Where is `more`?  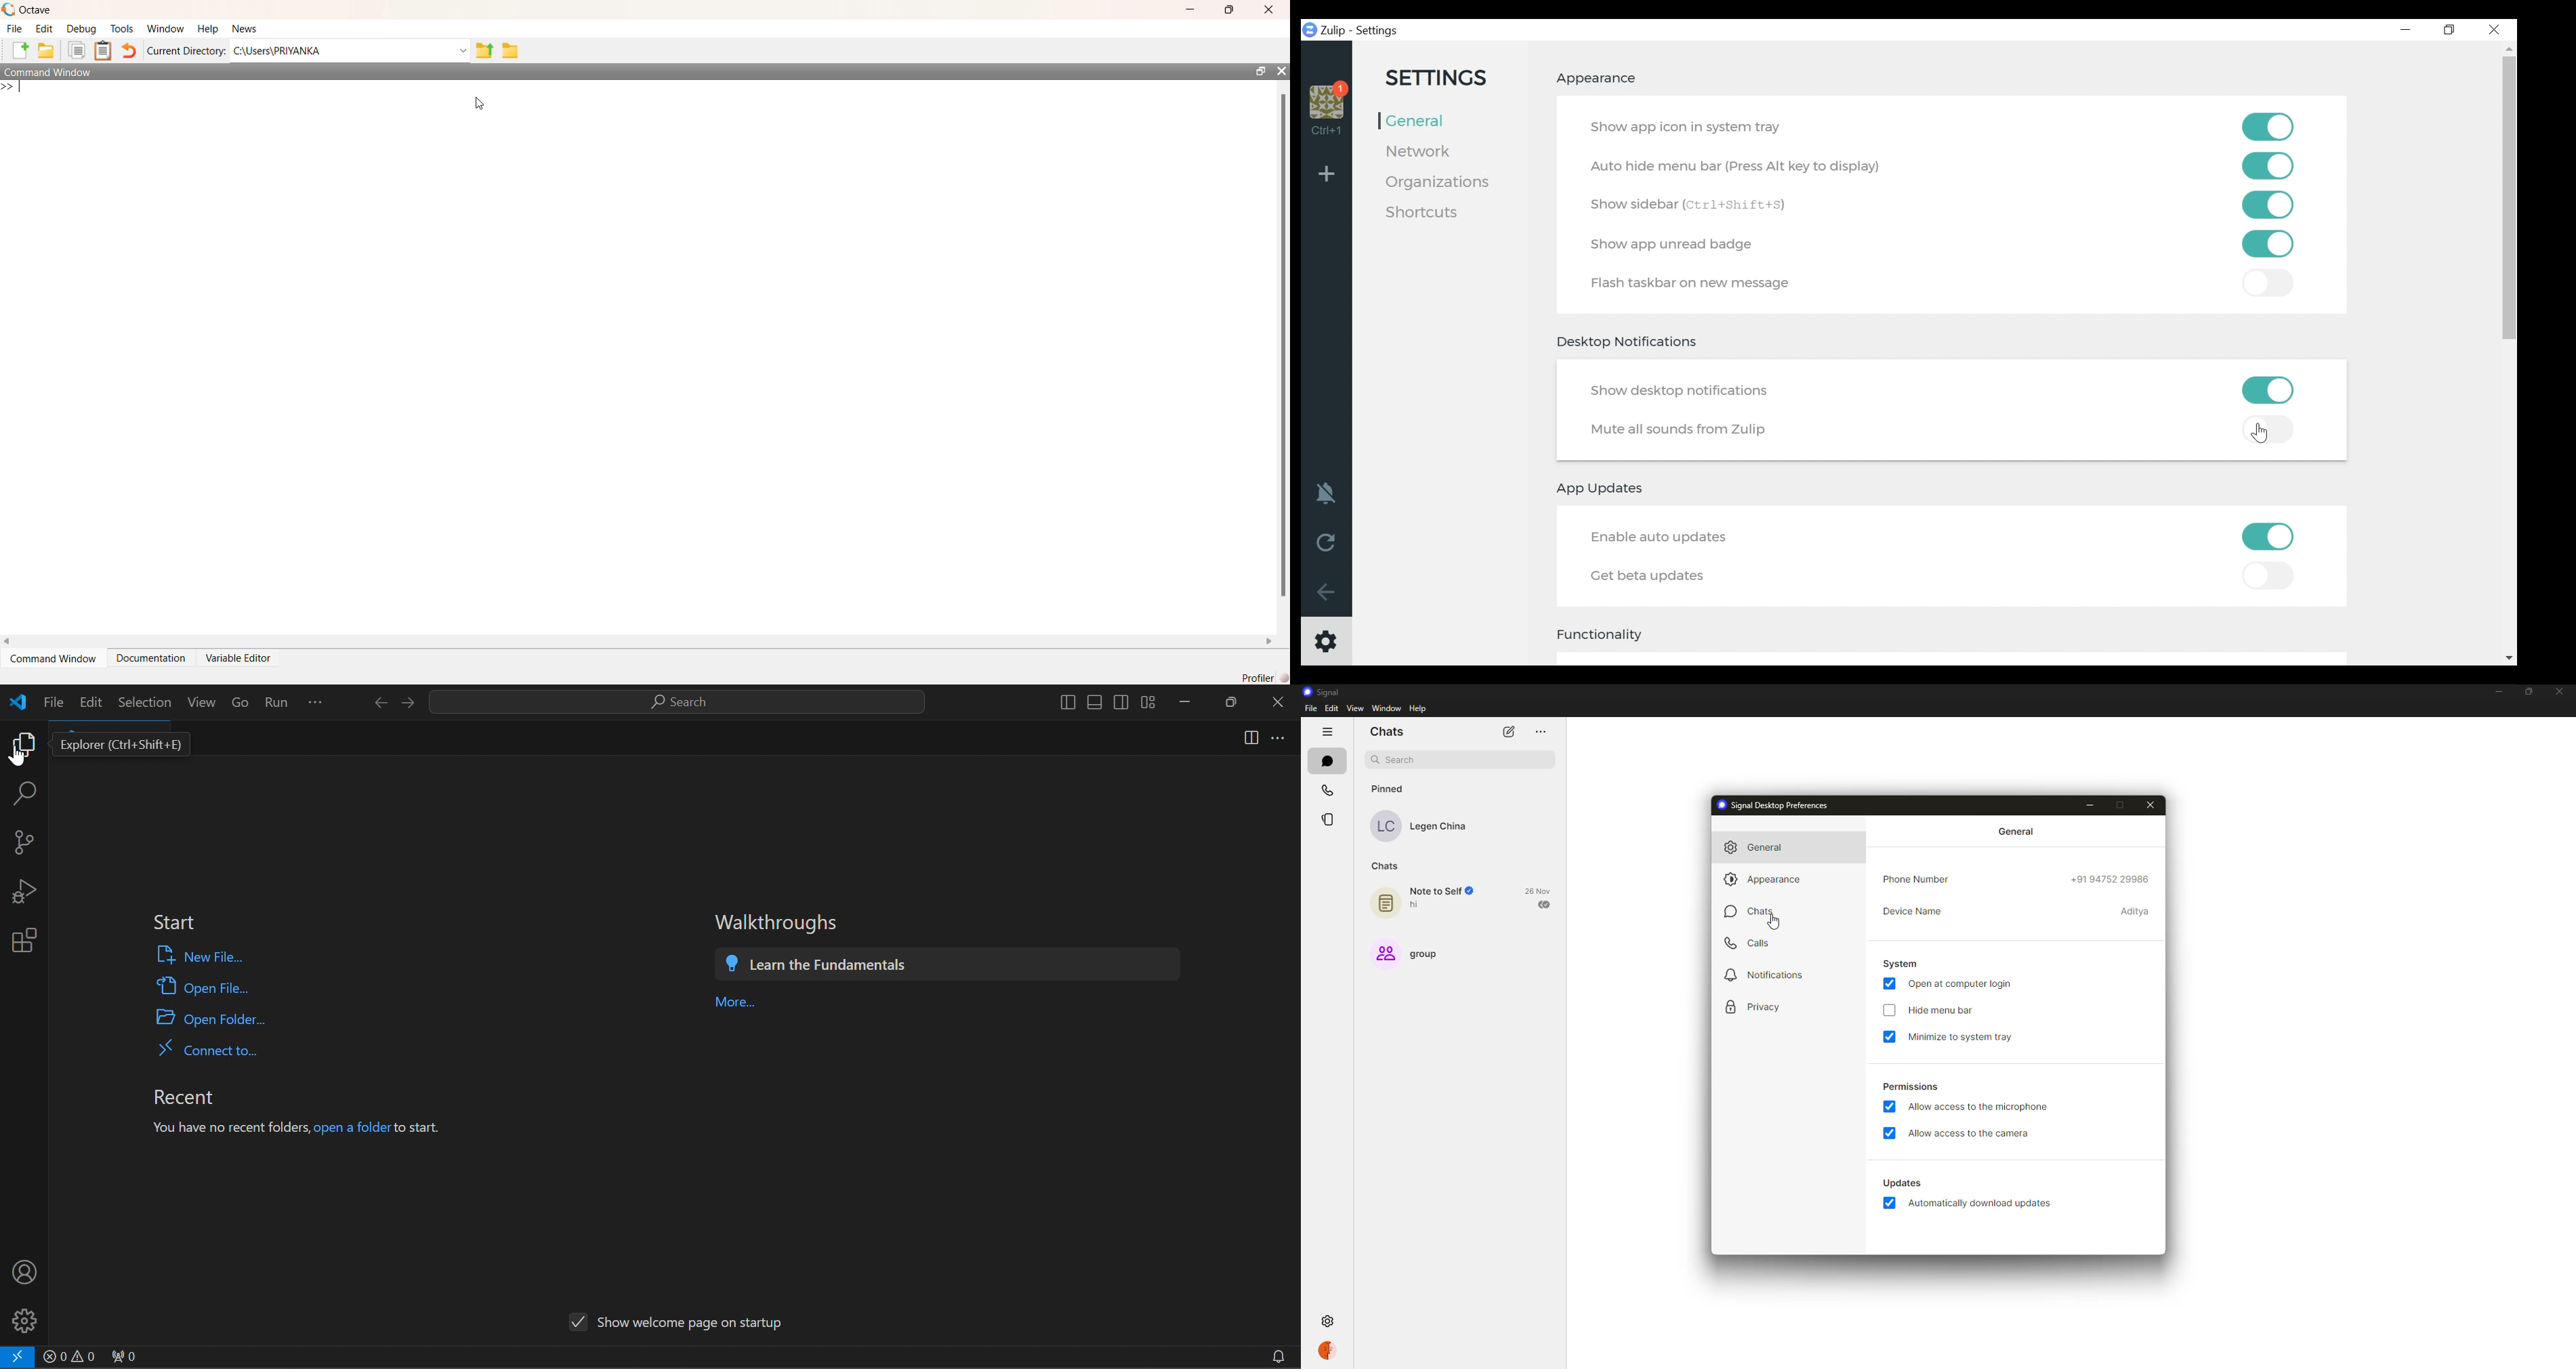
more is located at coordinates (736, 1002).